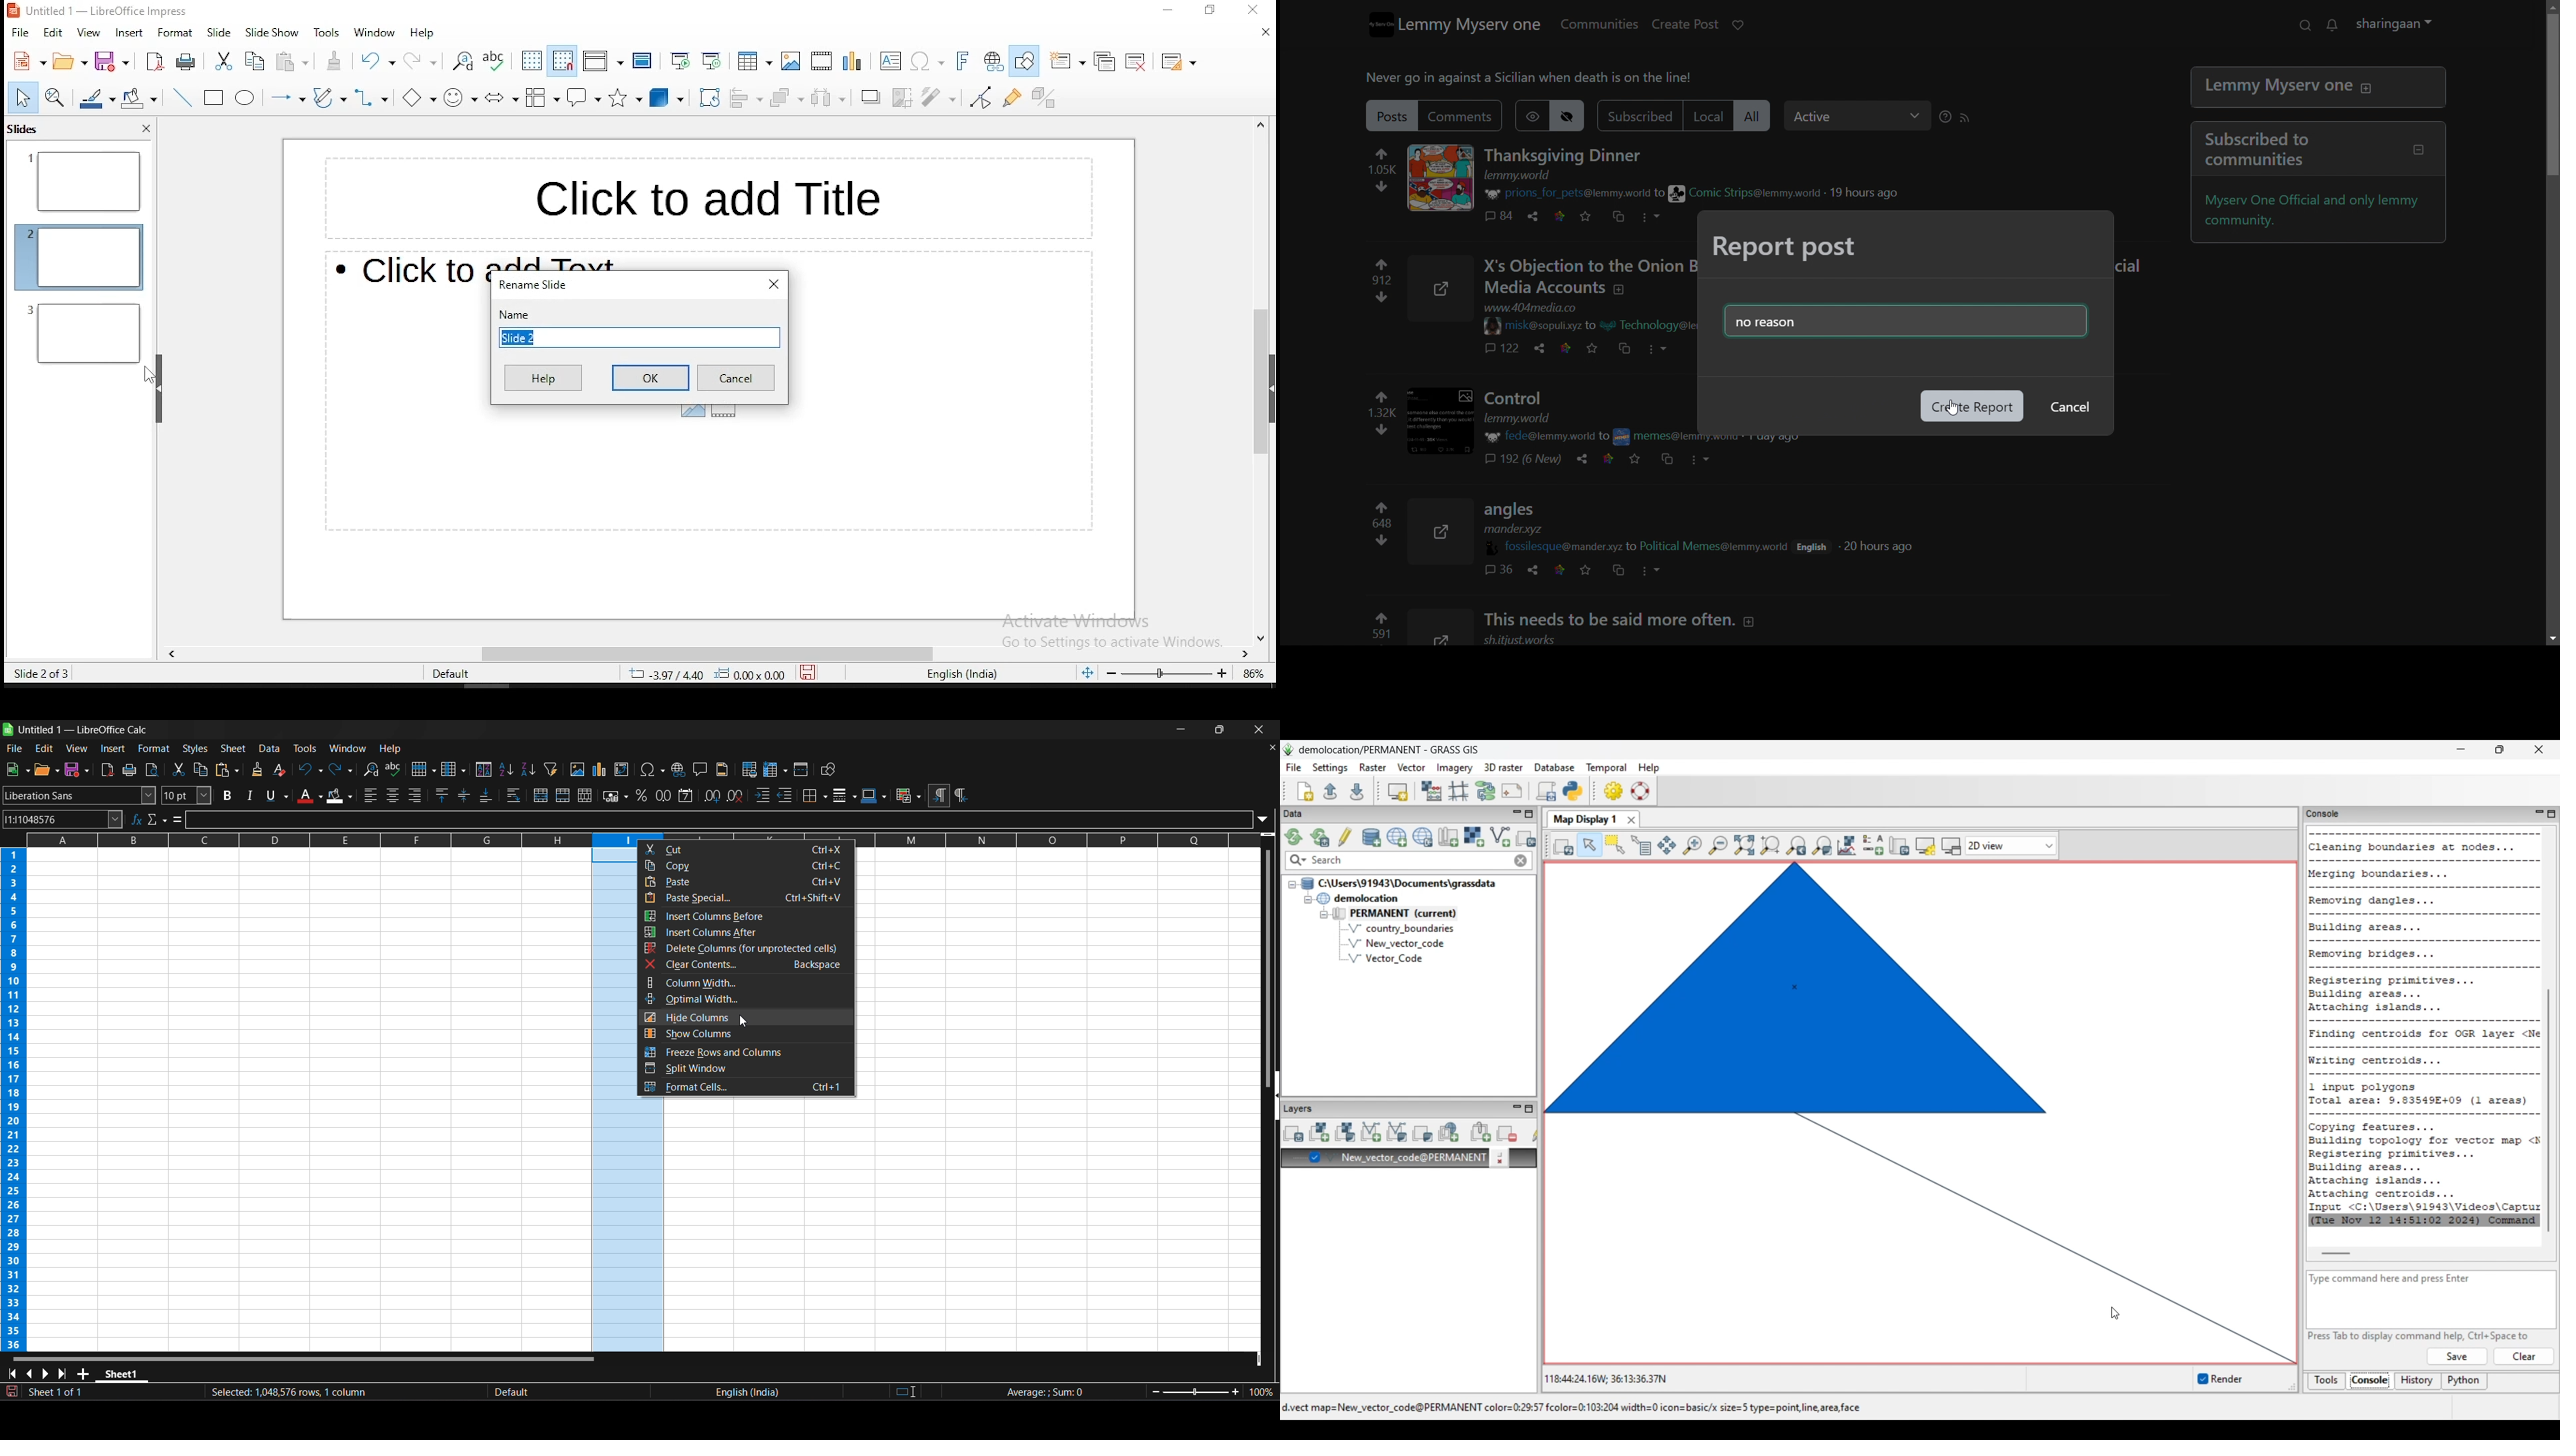  I want to click on cross post, so click(1626, 572).